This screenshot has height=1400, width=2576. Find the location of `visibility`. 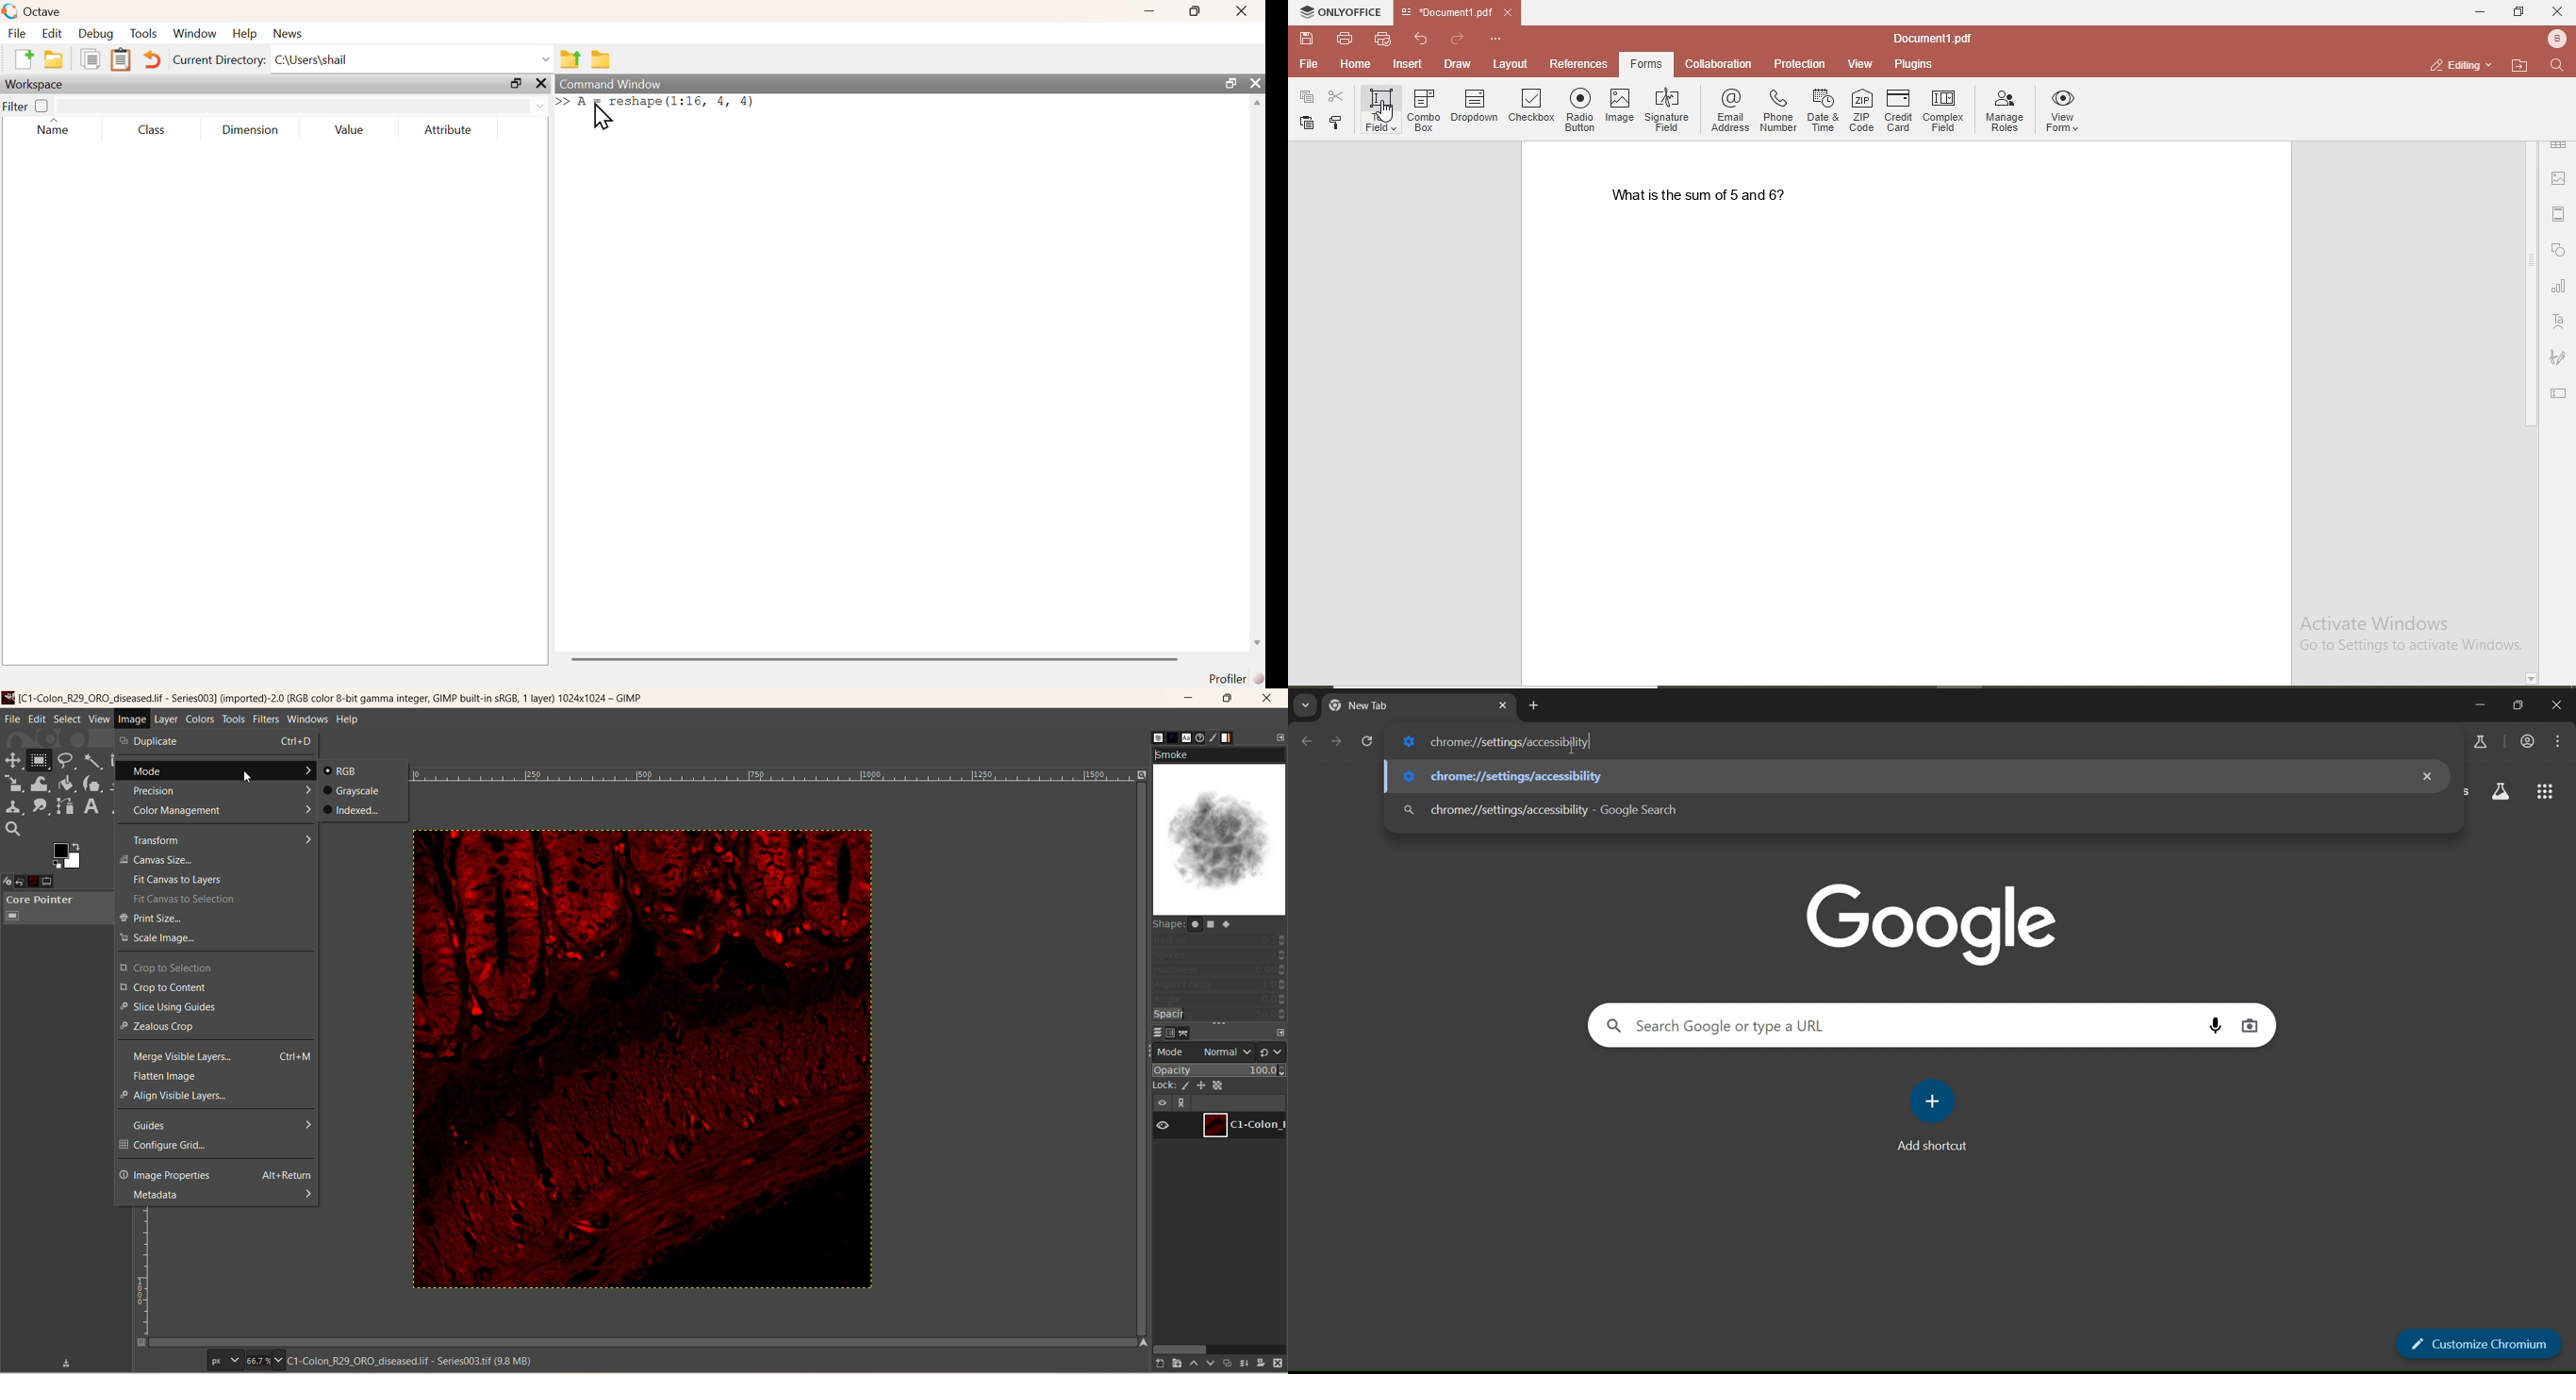

visibility is located at coordinates (1164, 1127).